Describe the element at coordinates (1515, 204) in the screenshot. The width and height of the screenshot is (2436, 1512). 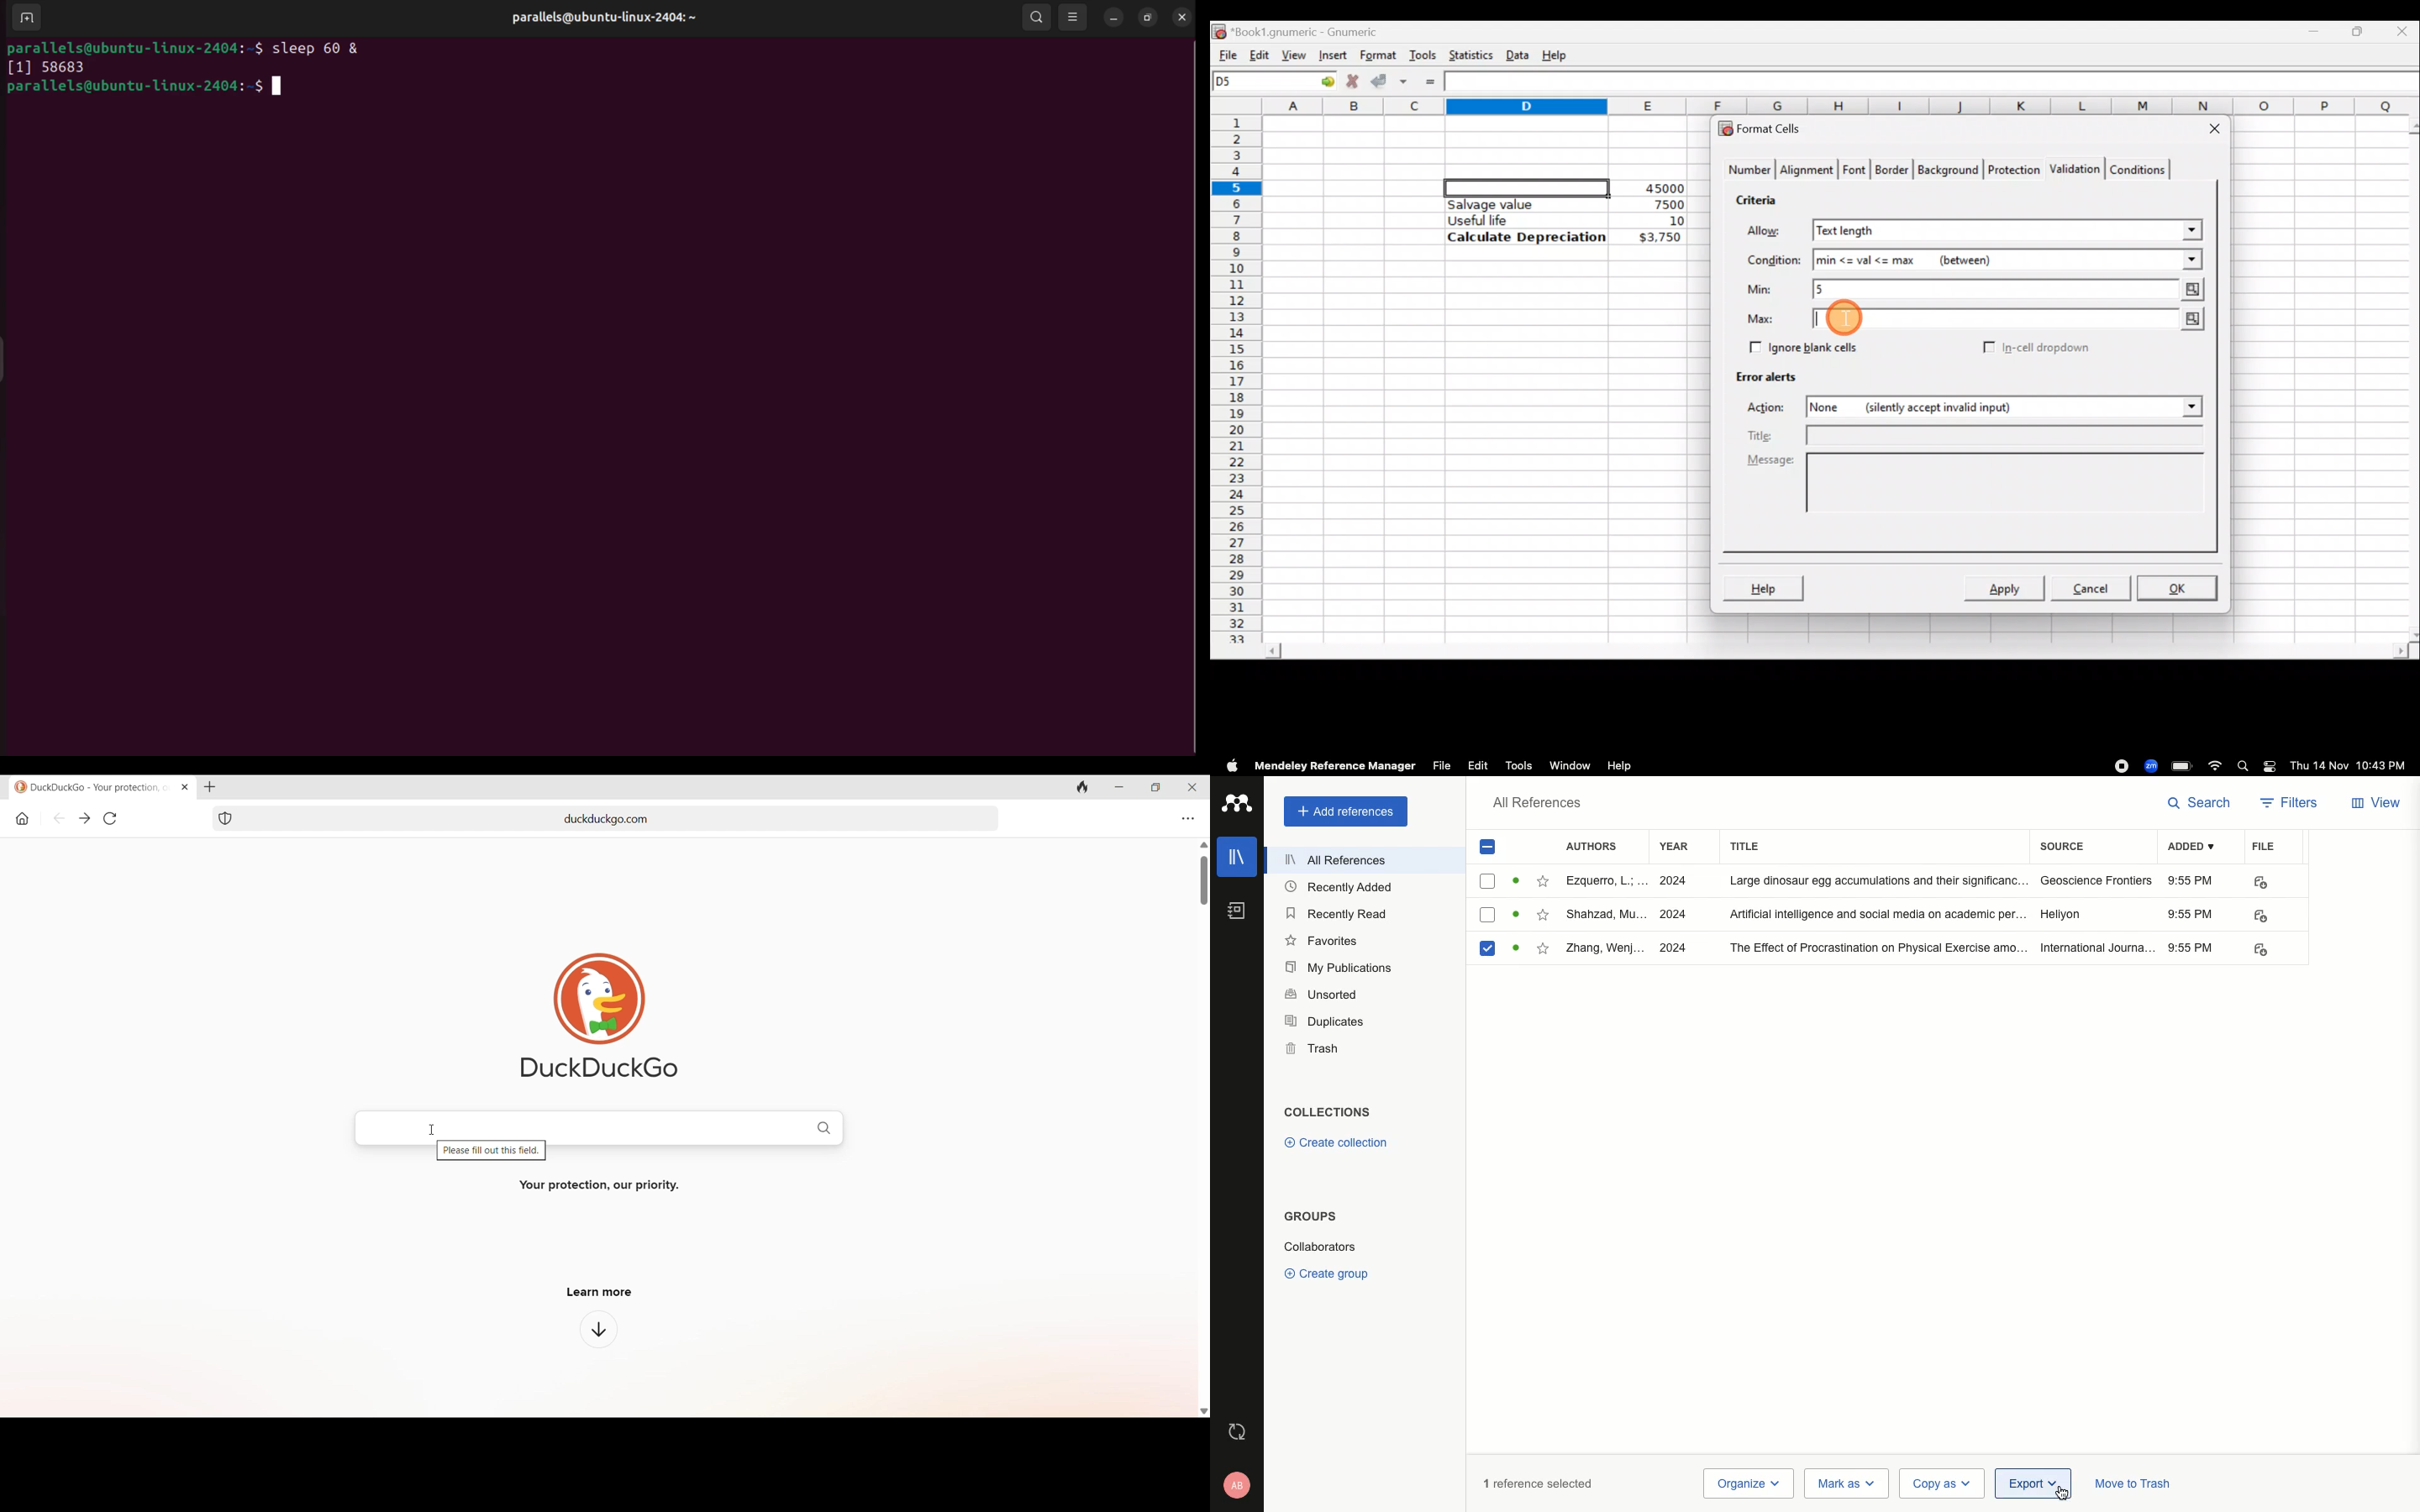
I see `Salvage value` at that location.